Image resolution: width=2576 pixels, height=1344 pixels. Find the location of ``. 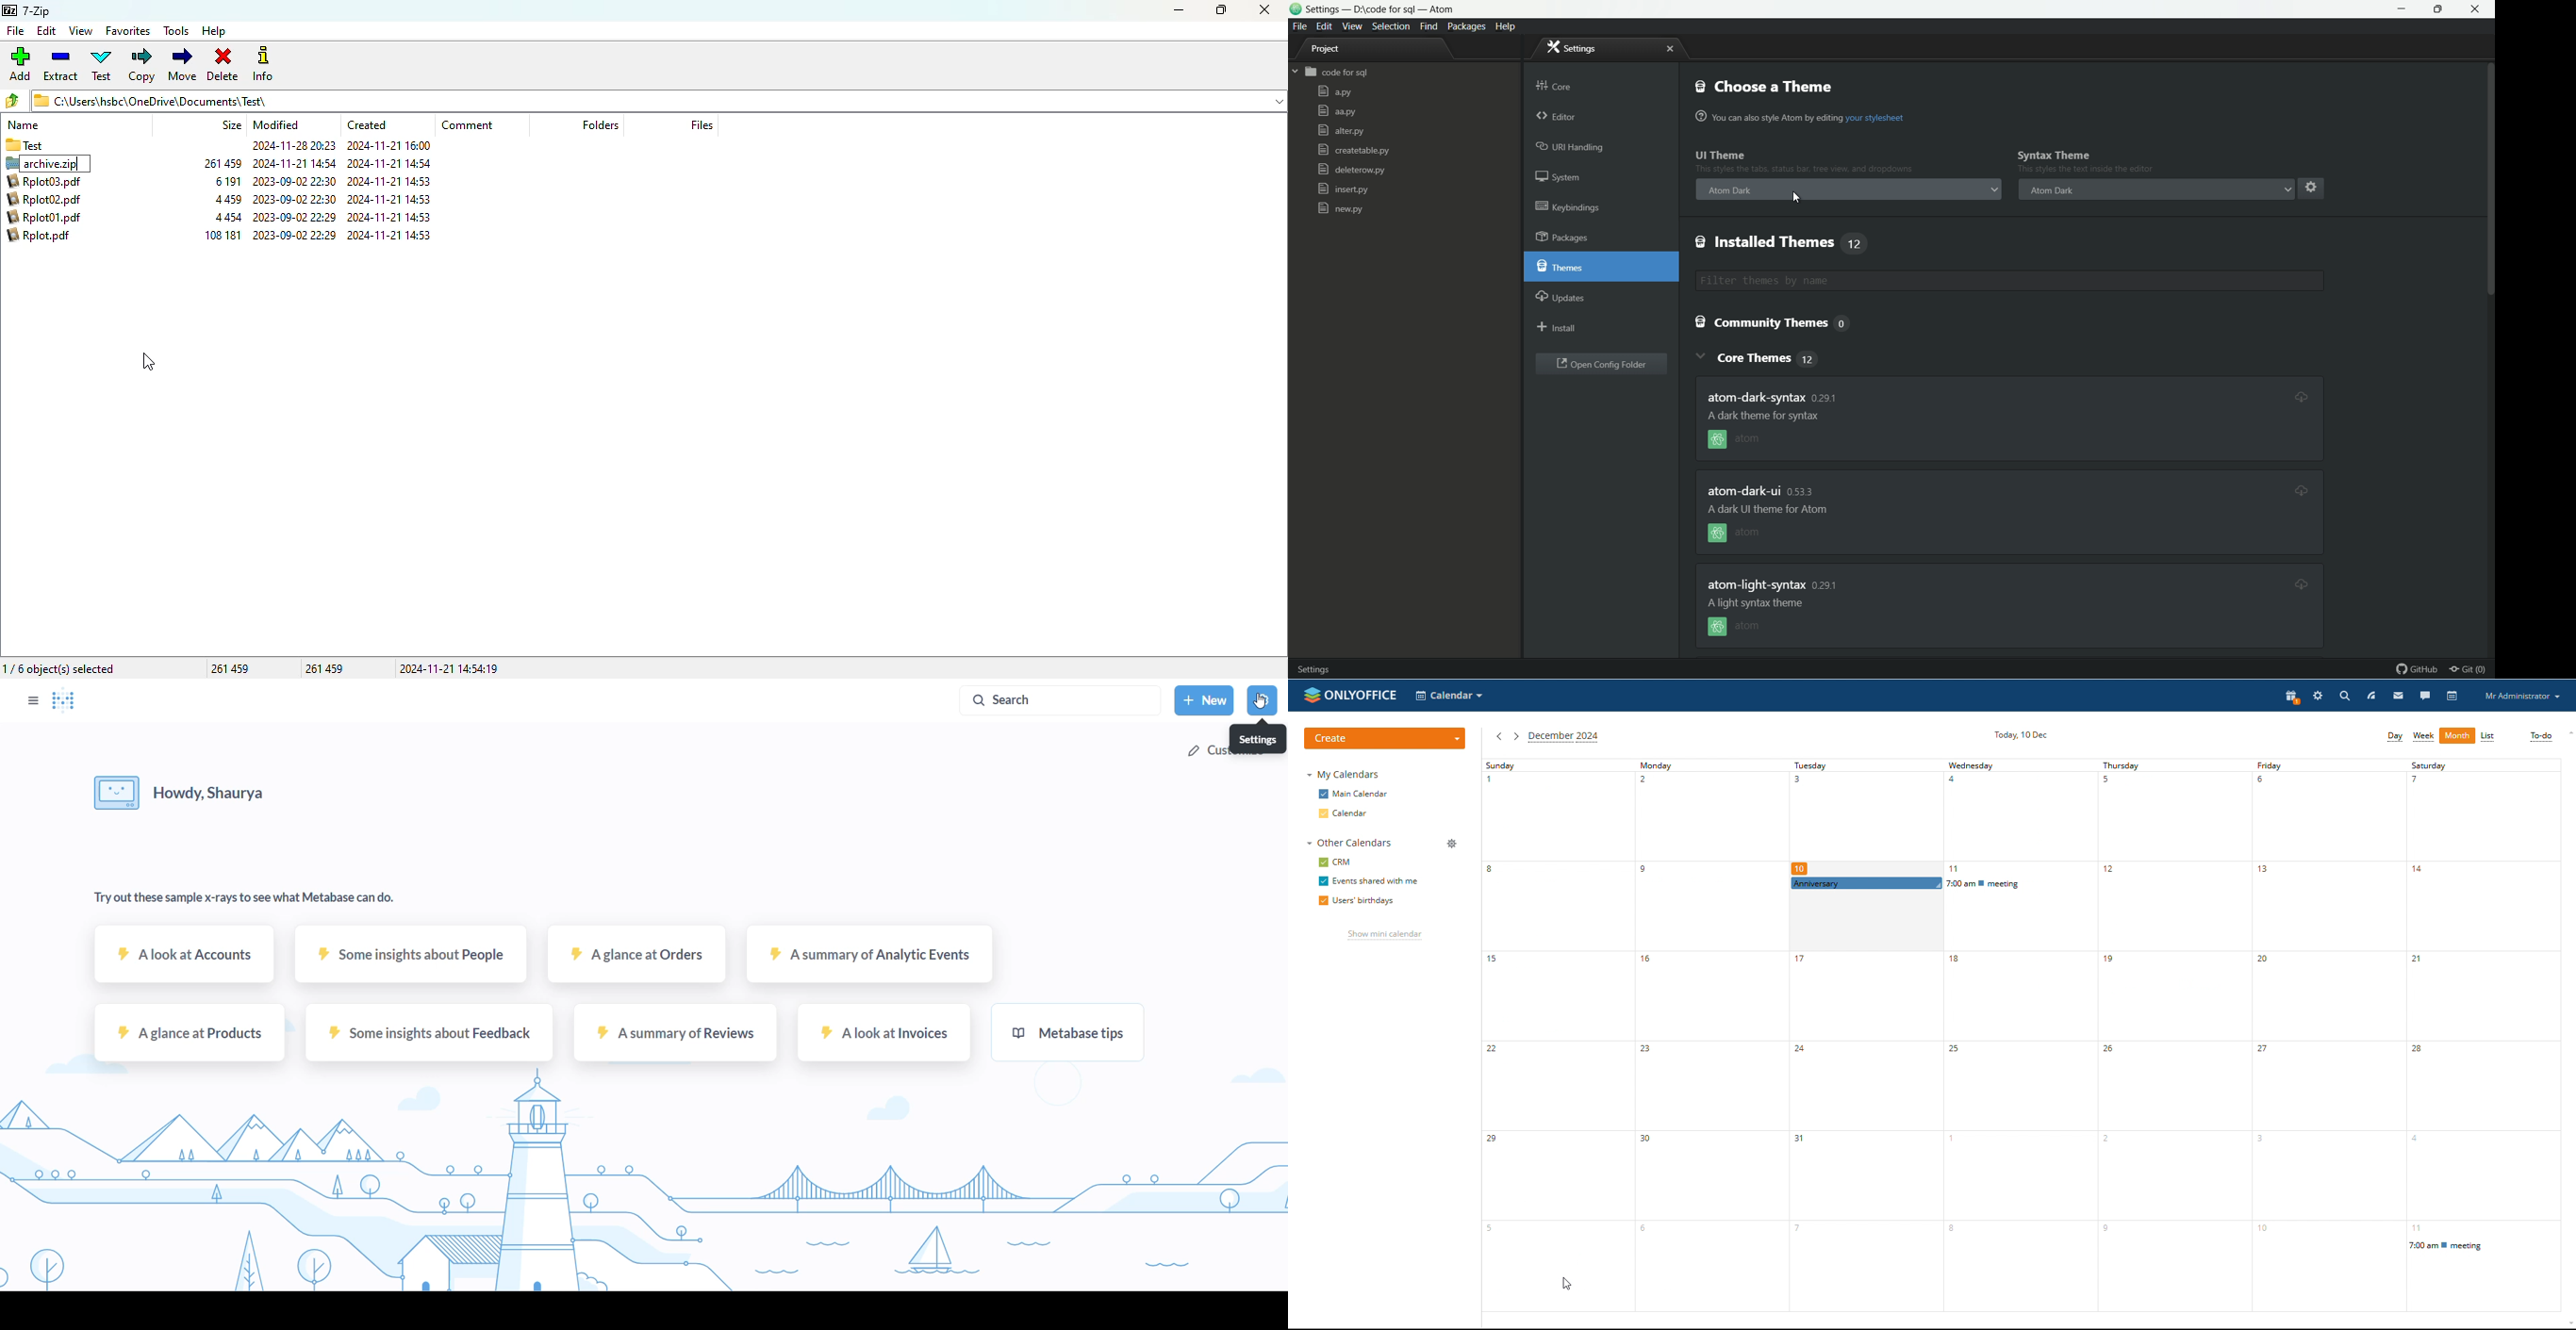

 is located at coordinates (293, 145).